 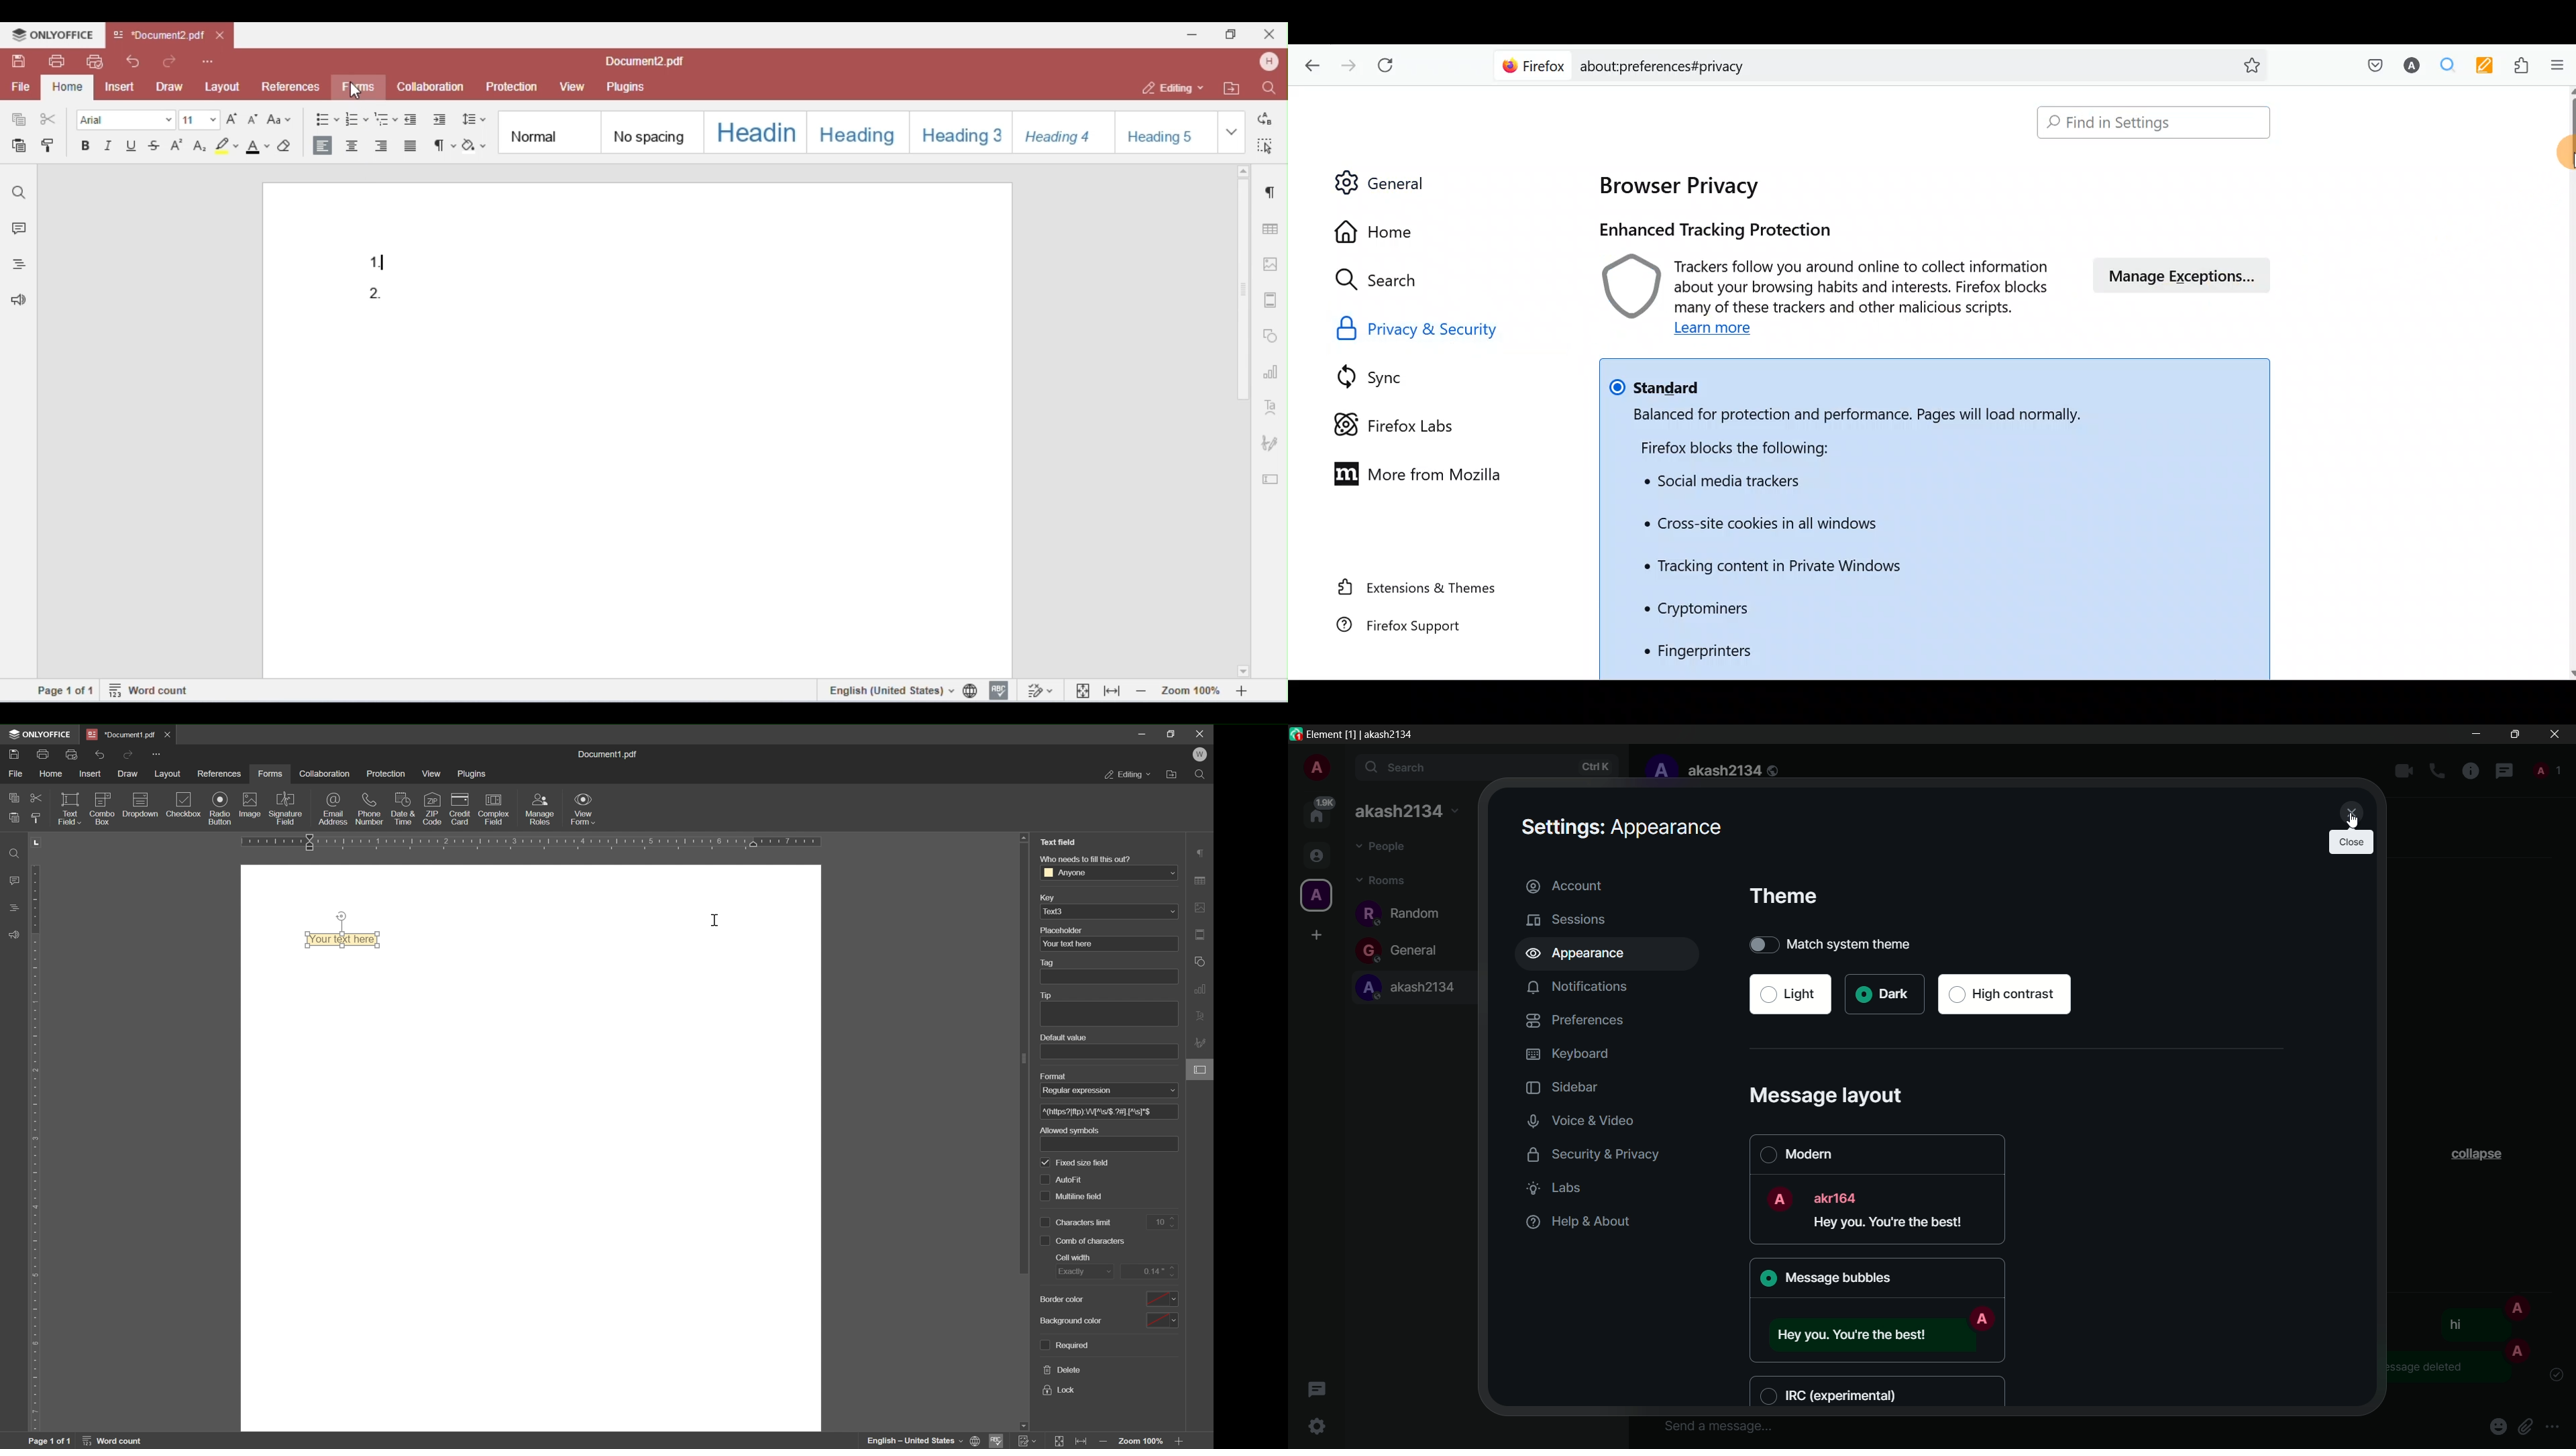 What do you see at coordinates (2481, 67) in the screenshot?
I see `Multi keywords highlighter` at bounding box center [2481, 67].